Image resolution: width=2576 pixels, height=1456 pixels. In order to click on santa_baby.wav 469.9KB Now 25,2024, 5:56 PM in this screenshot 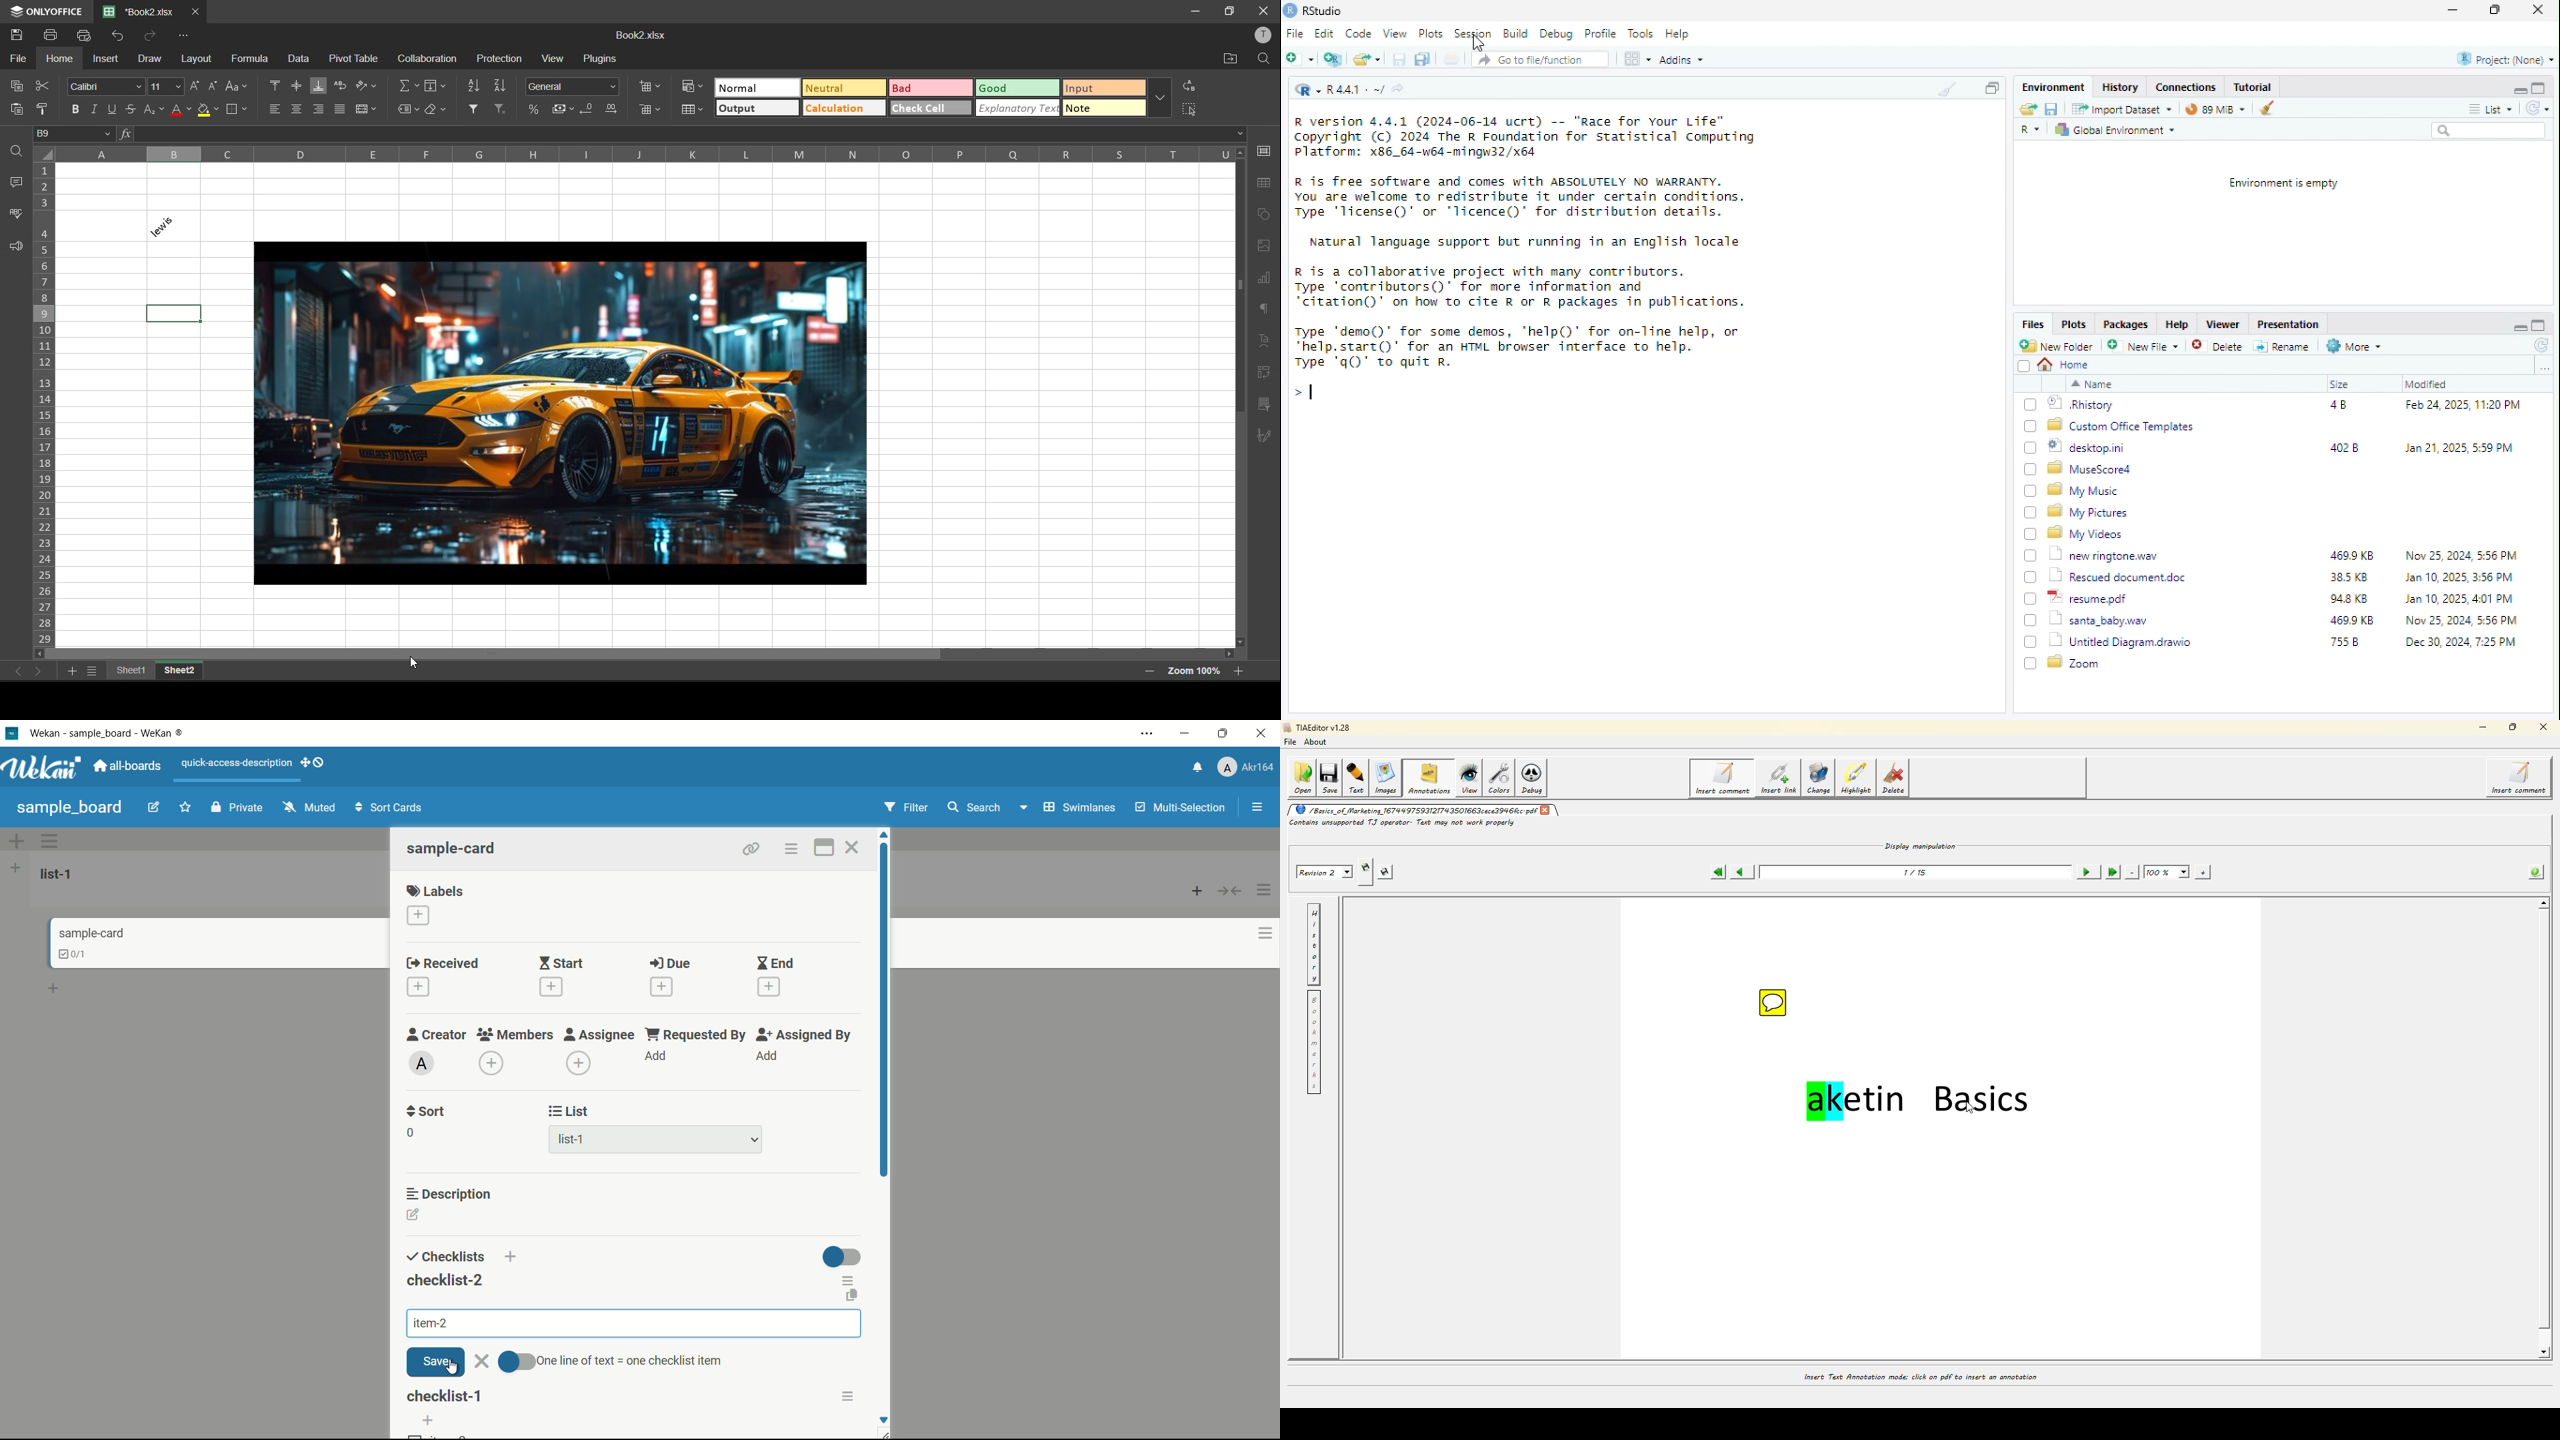, I will do `click(2288, 619)`.